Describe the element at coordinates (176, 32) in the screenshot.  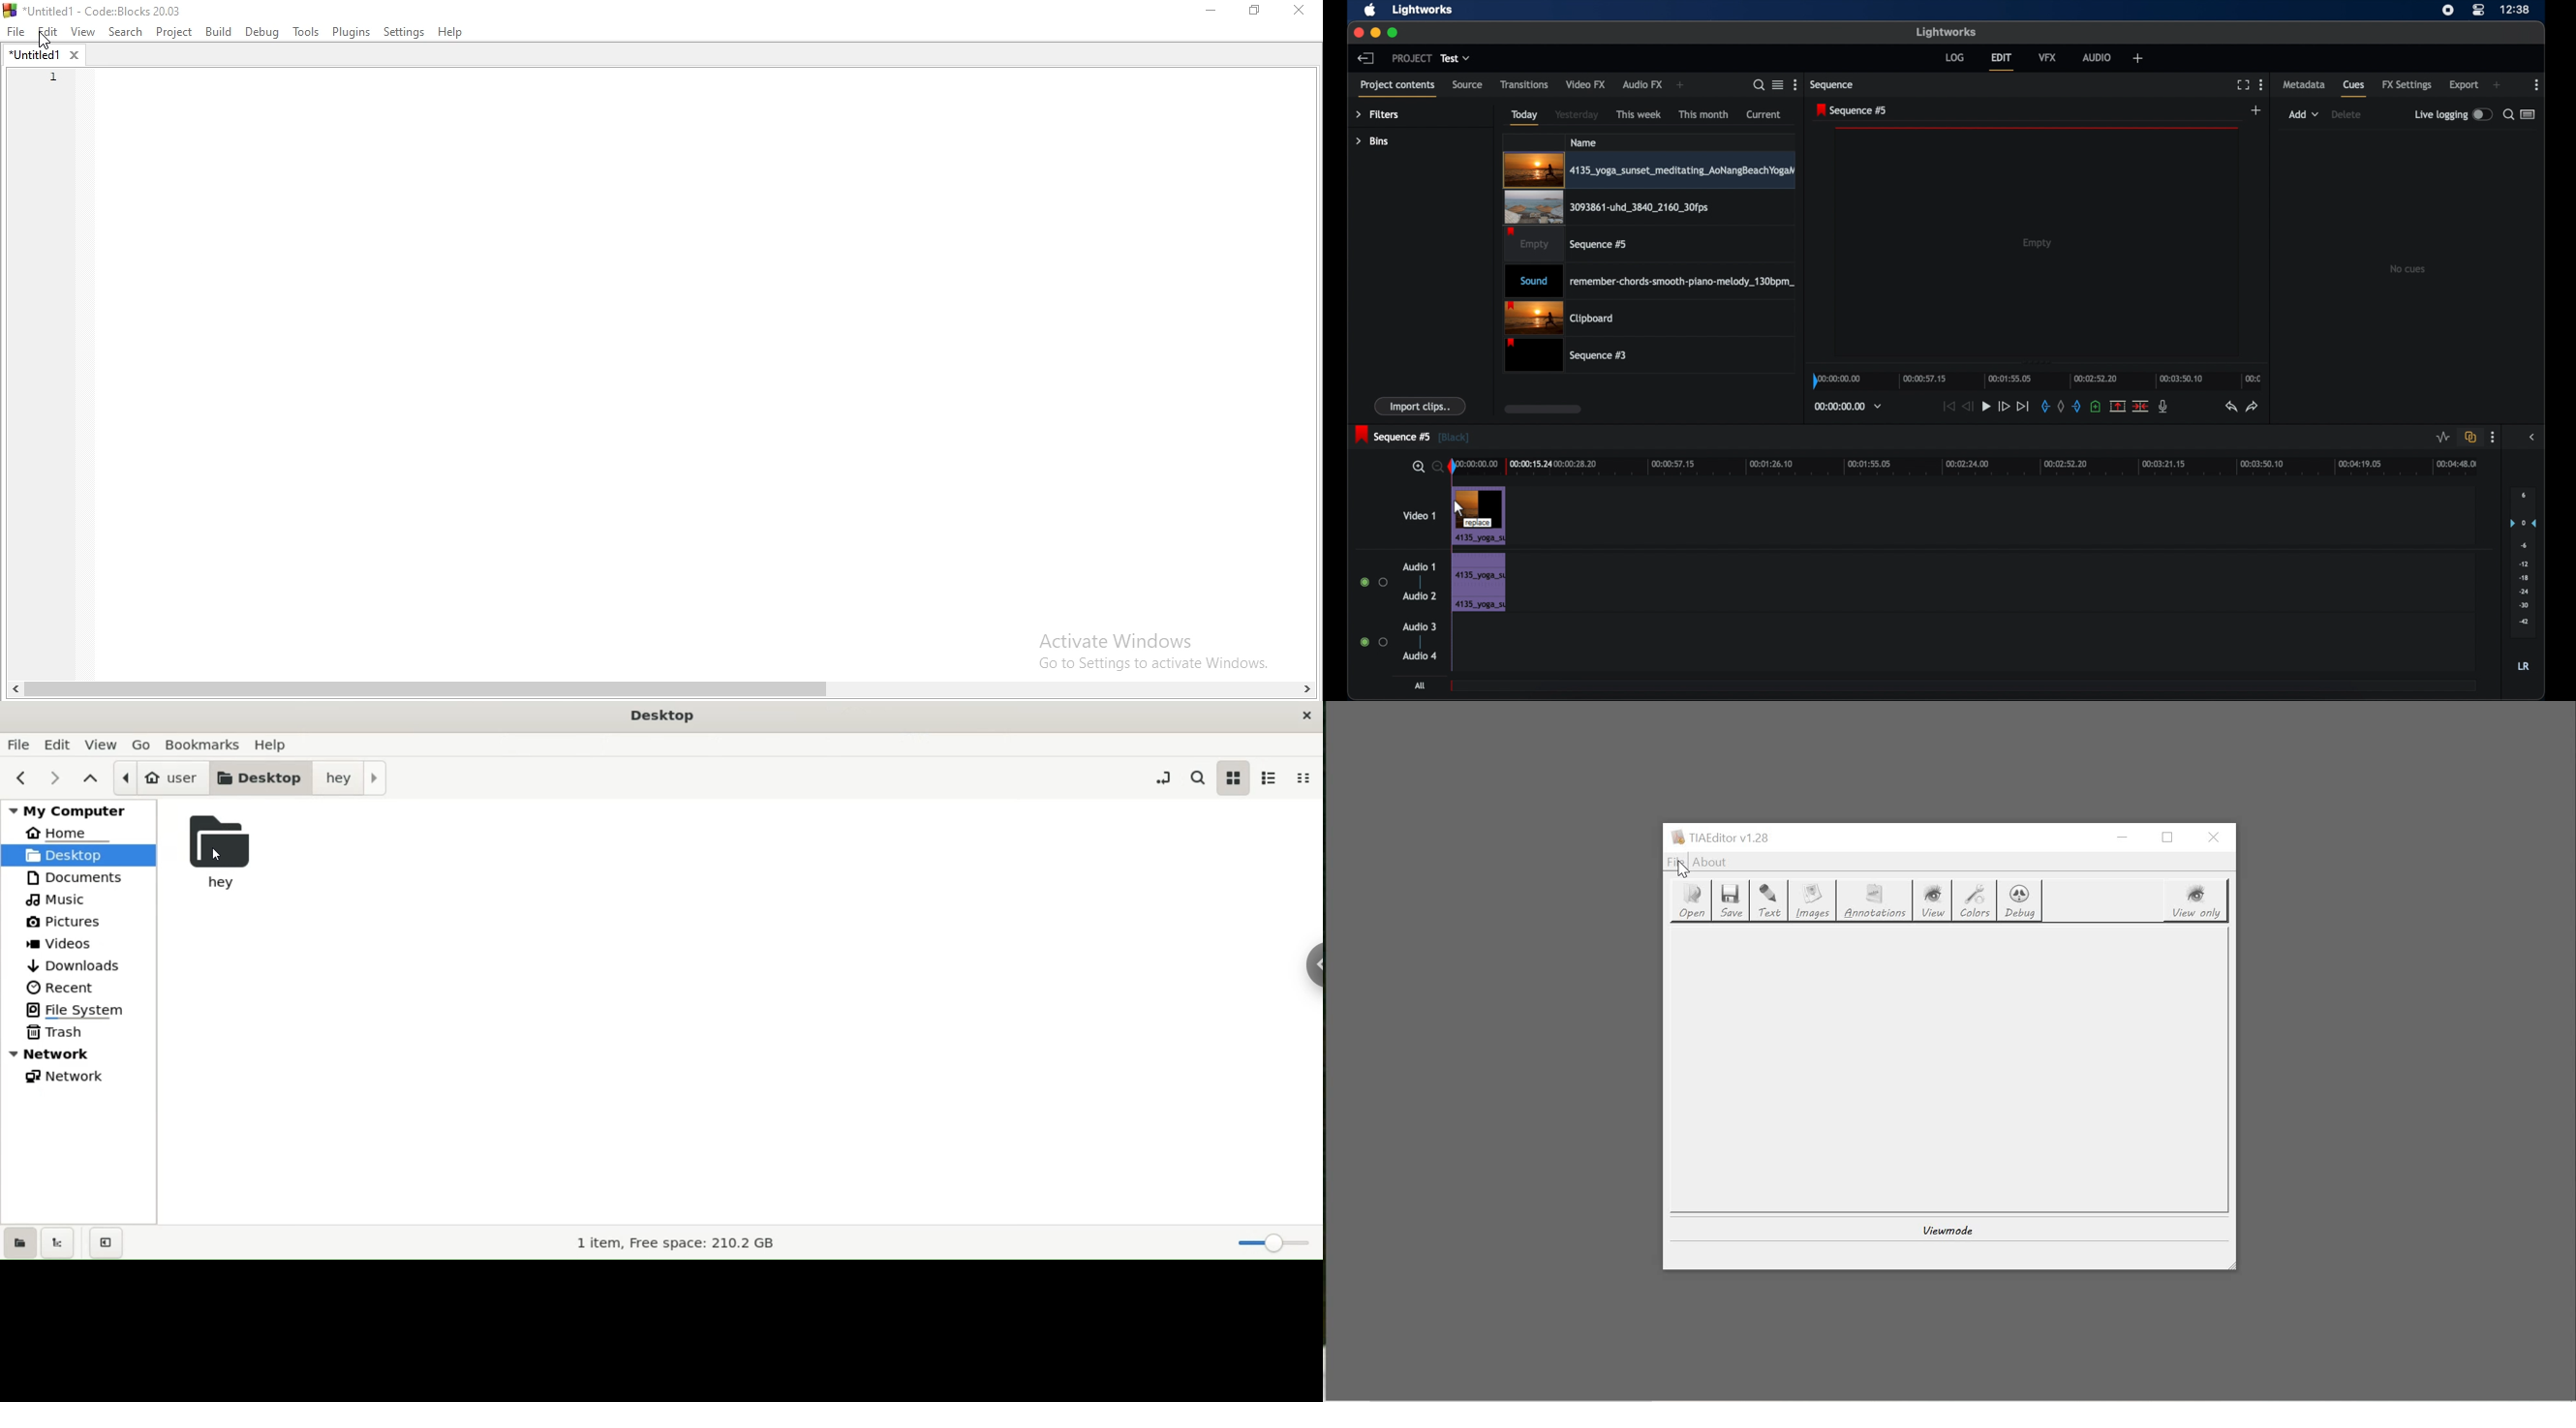
I see `Project ` at that location.